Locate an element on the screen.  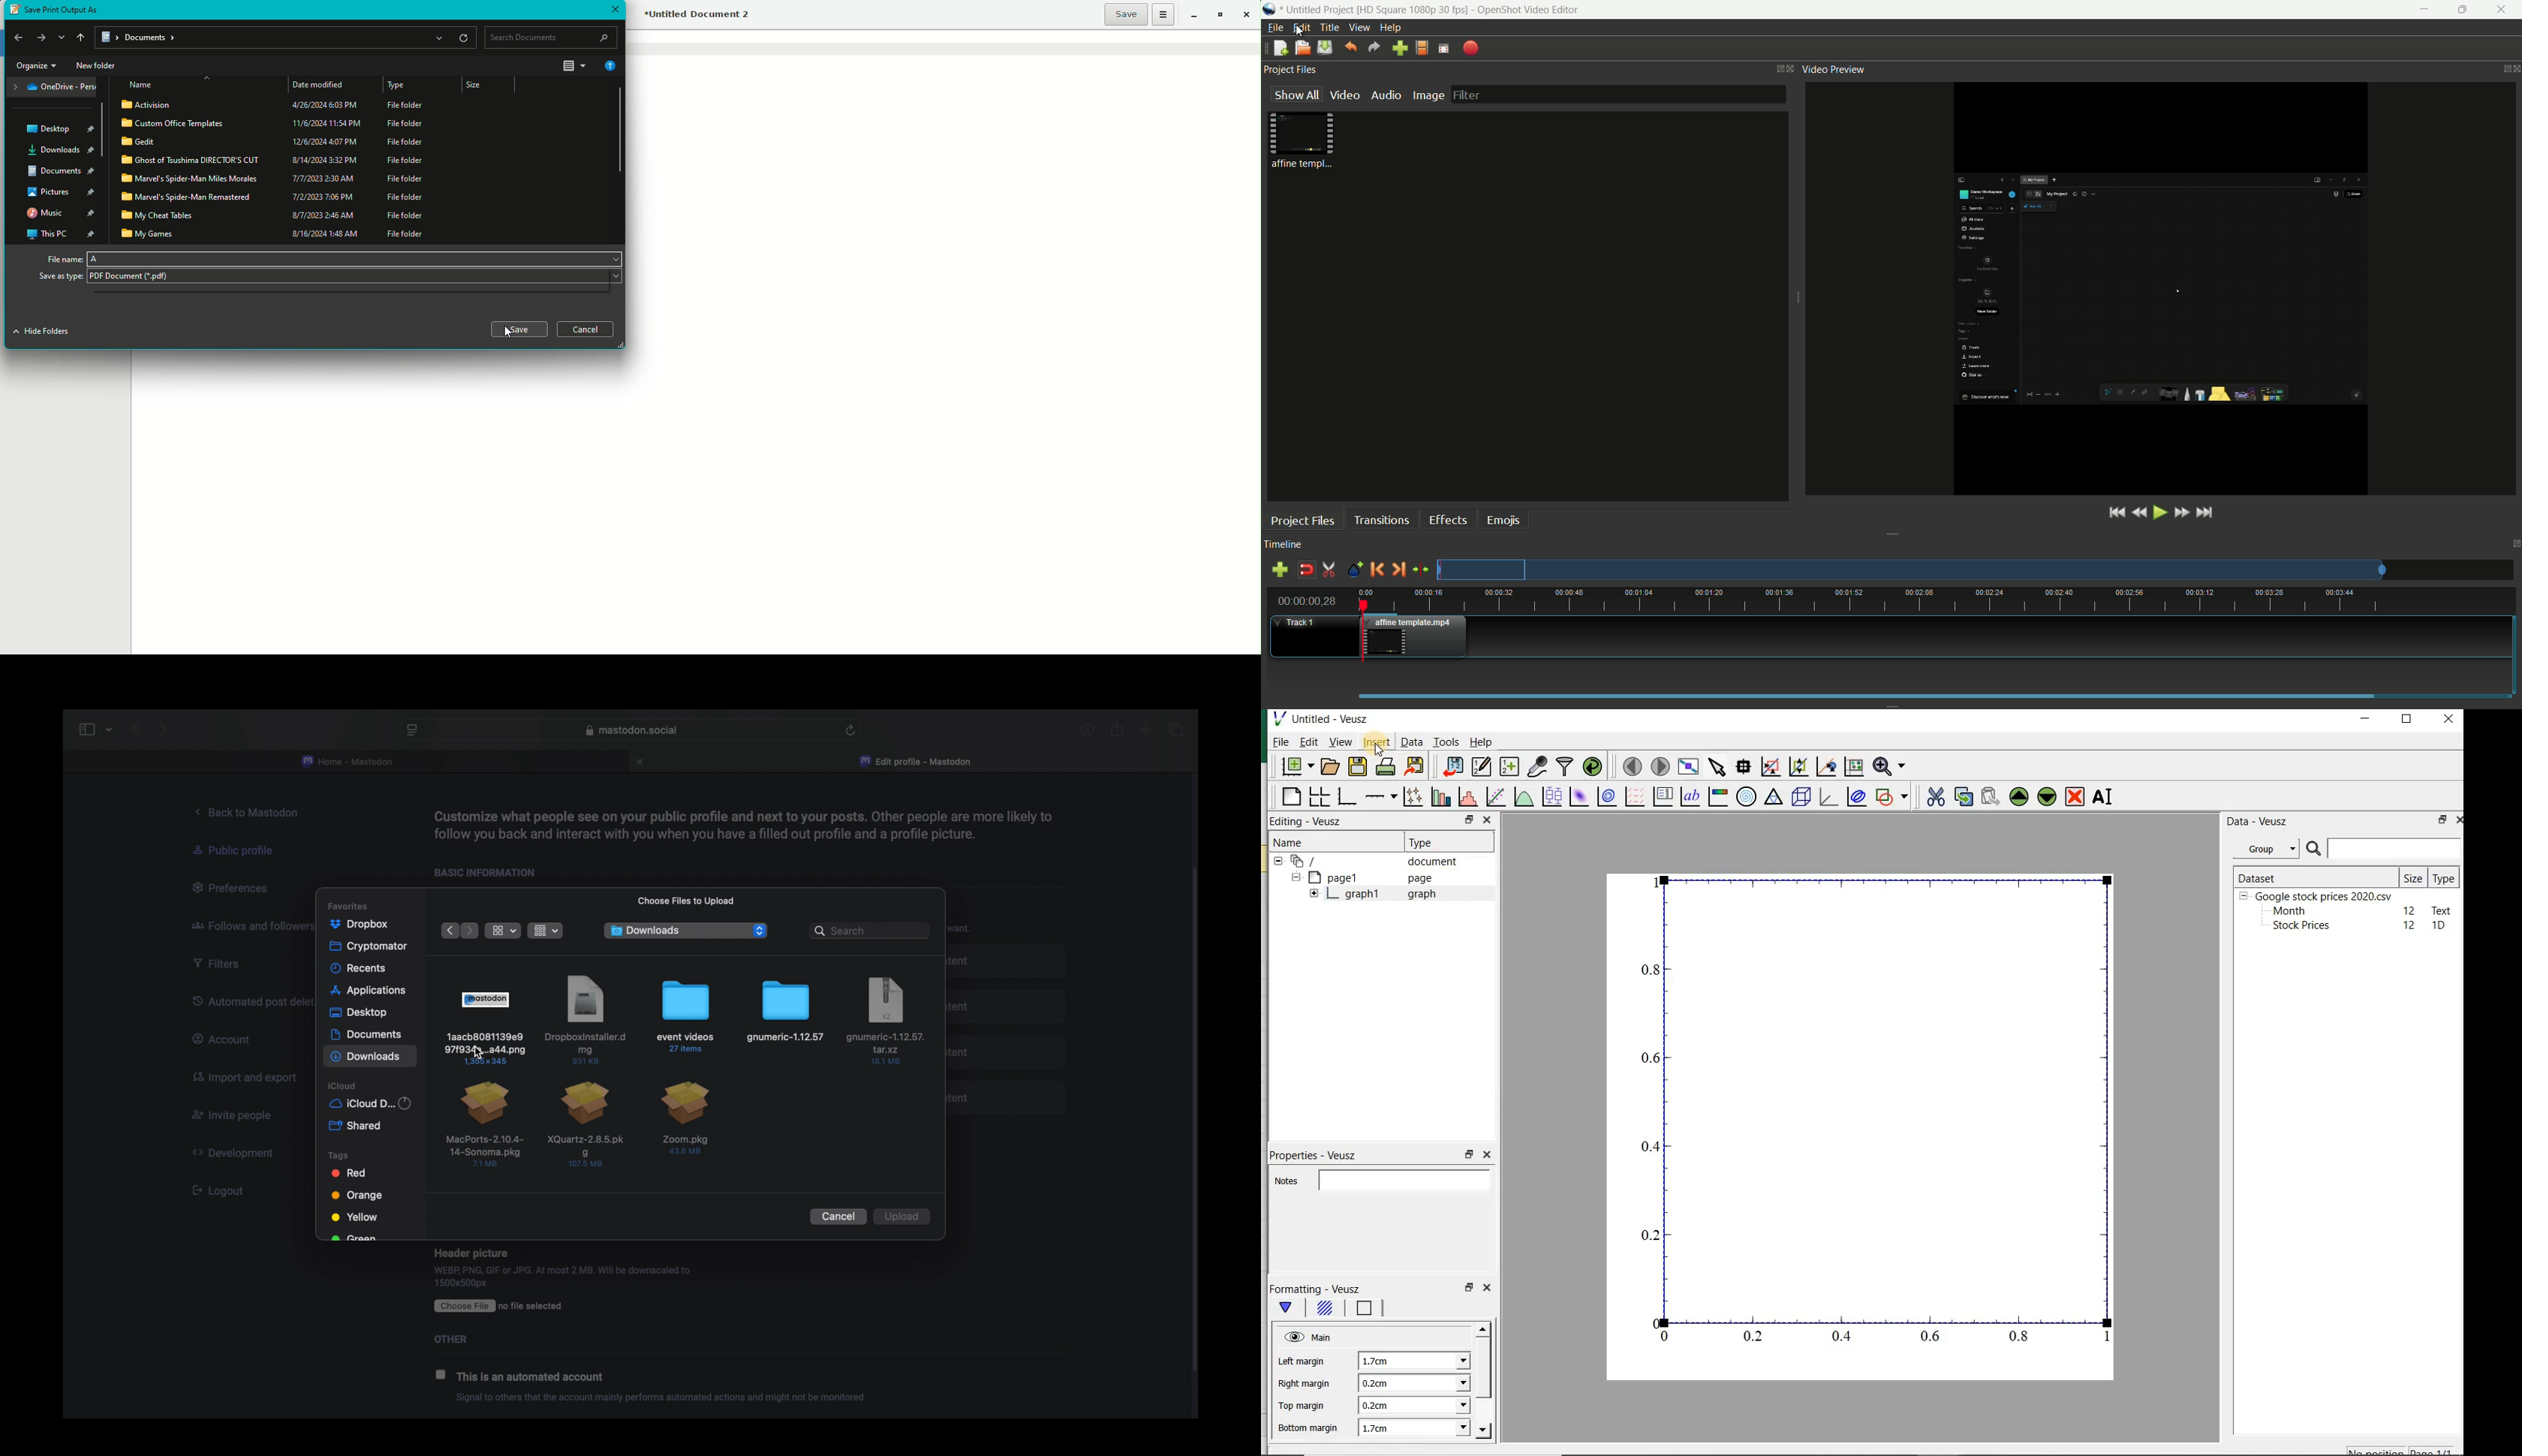
Back is located at coordinates (16, 38).